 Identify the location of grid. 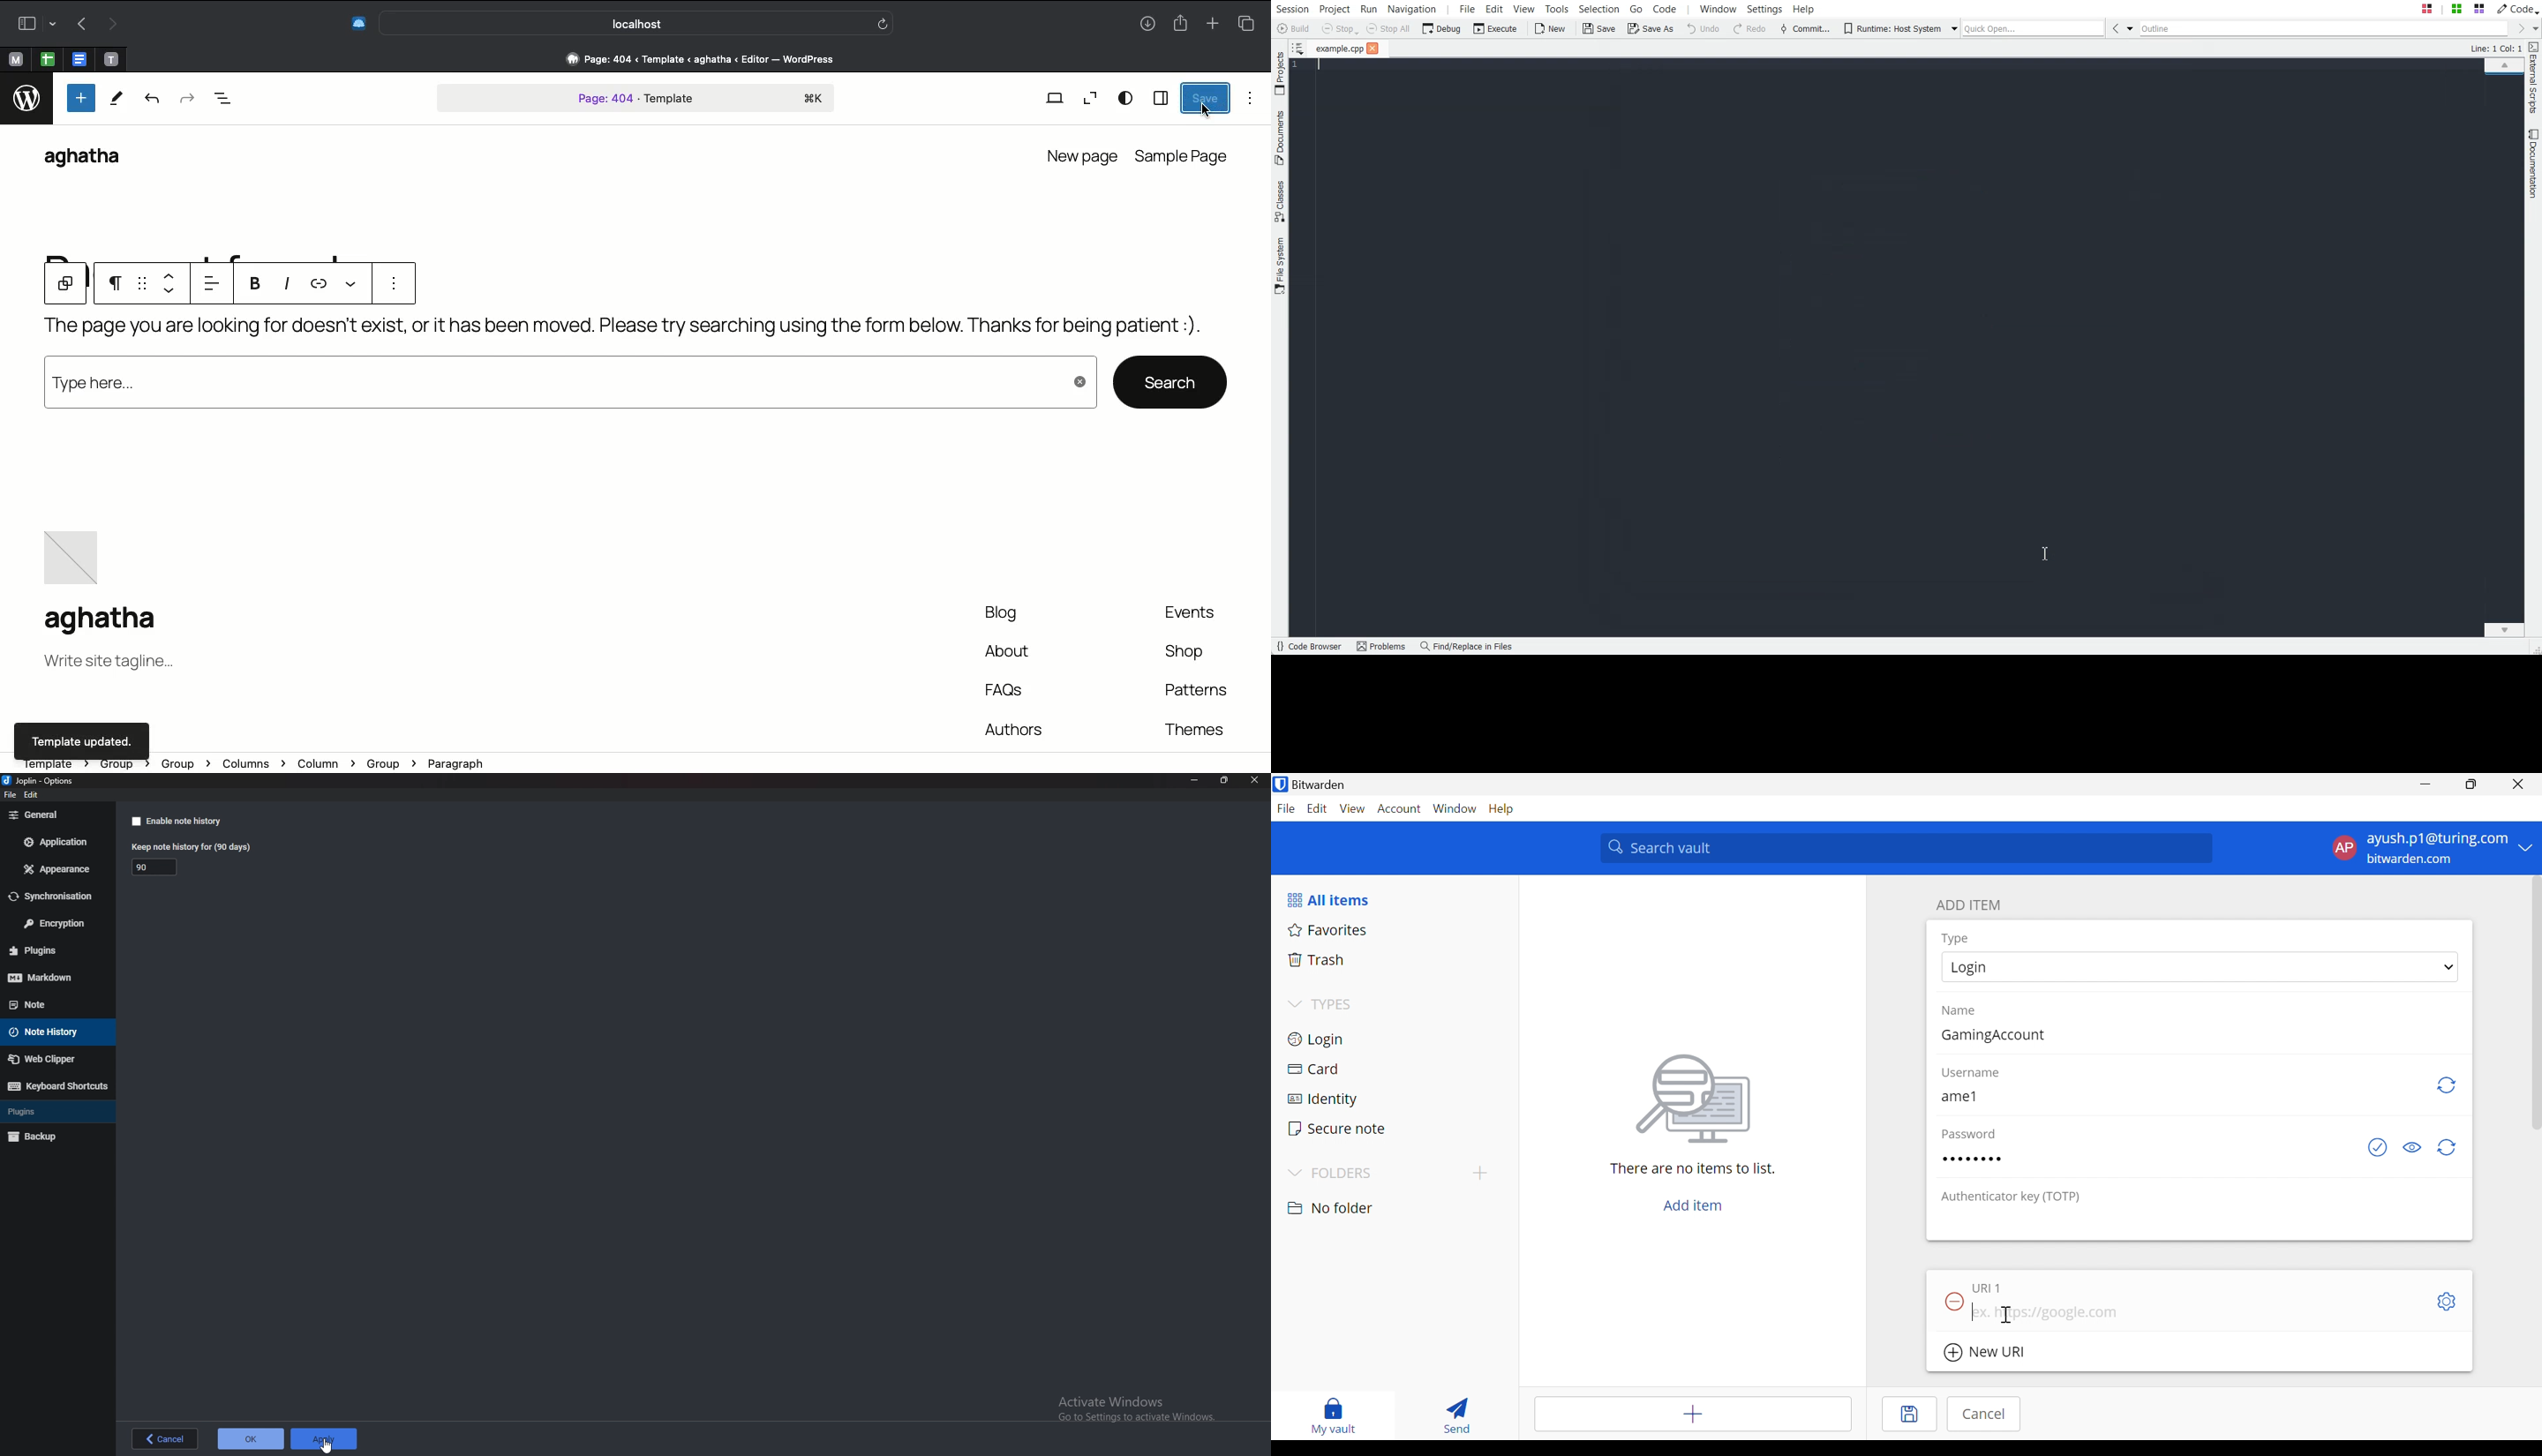
(144, 284).